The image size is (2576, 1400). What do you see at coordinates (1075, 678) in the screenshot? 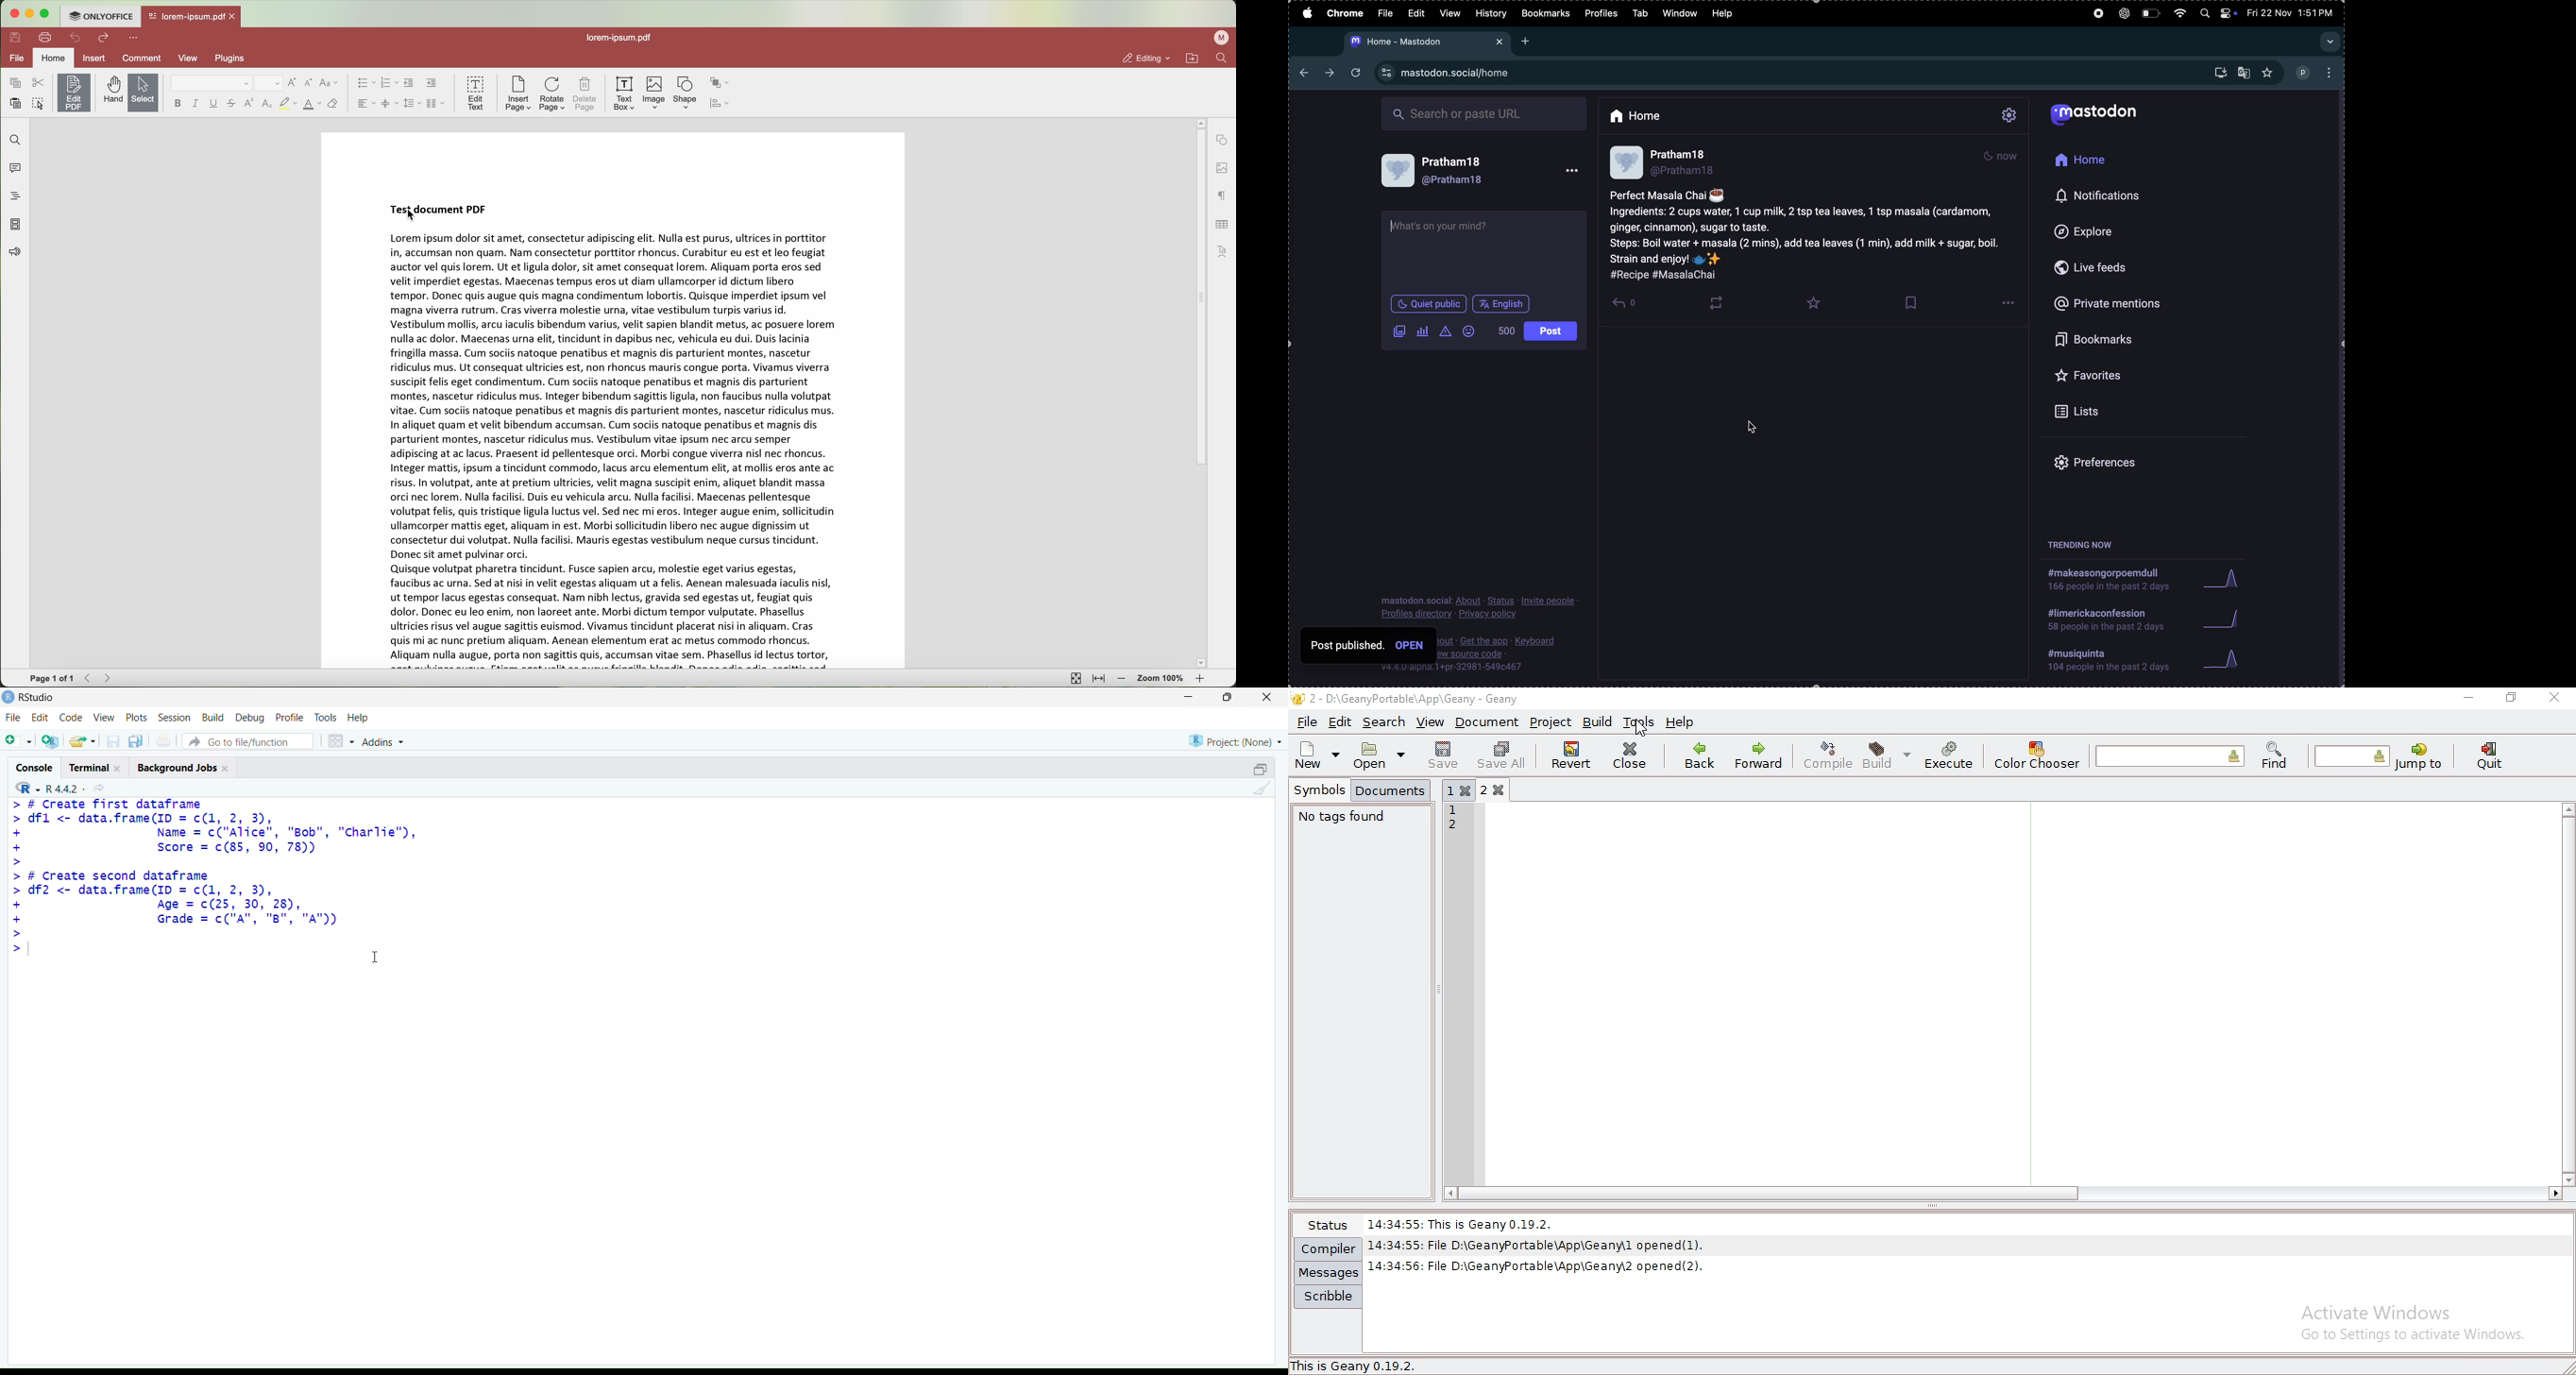
I see `fit to page` at bounding box center [1075, 678].